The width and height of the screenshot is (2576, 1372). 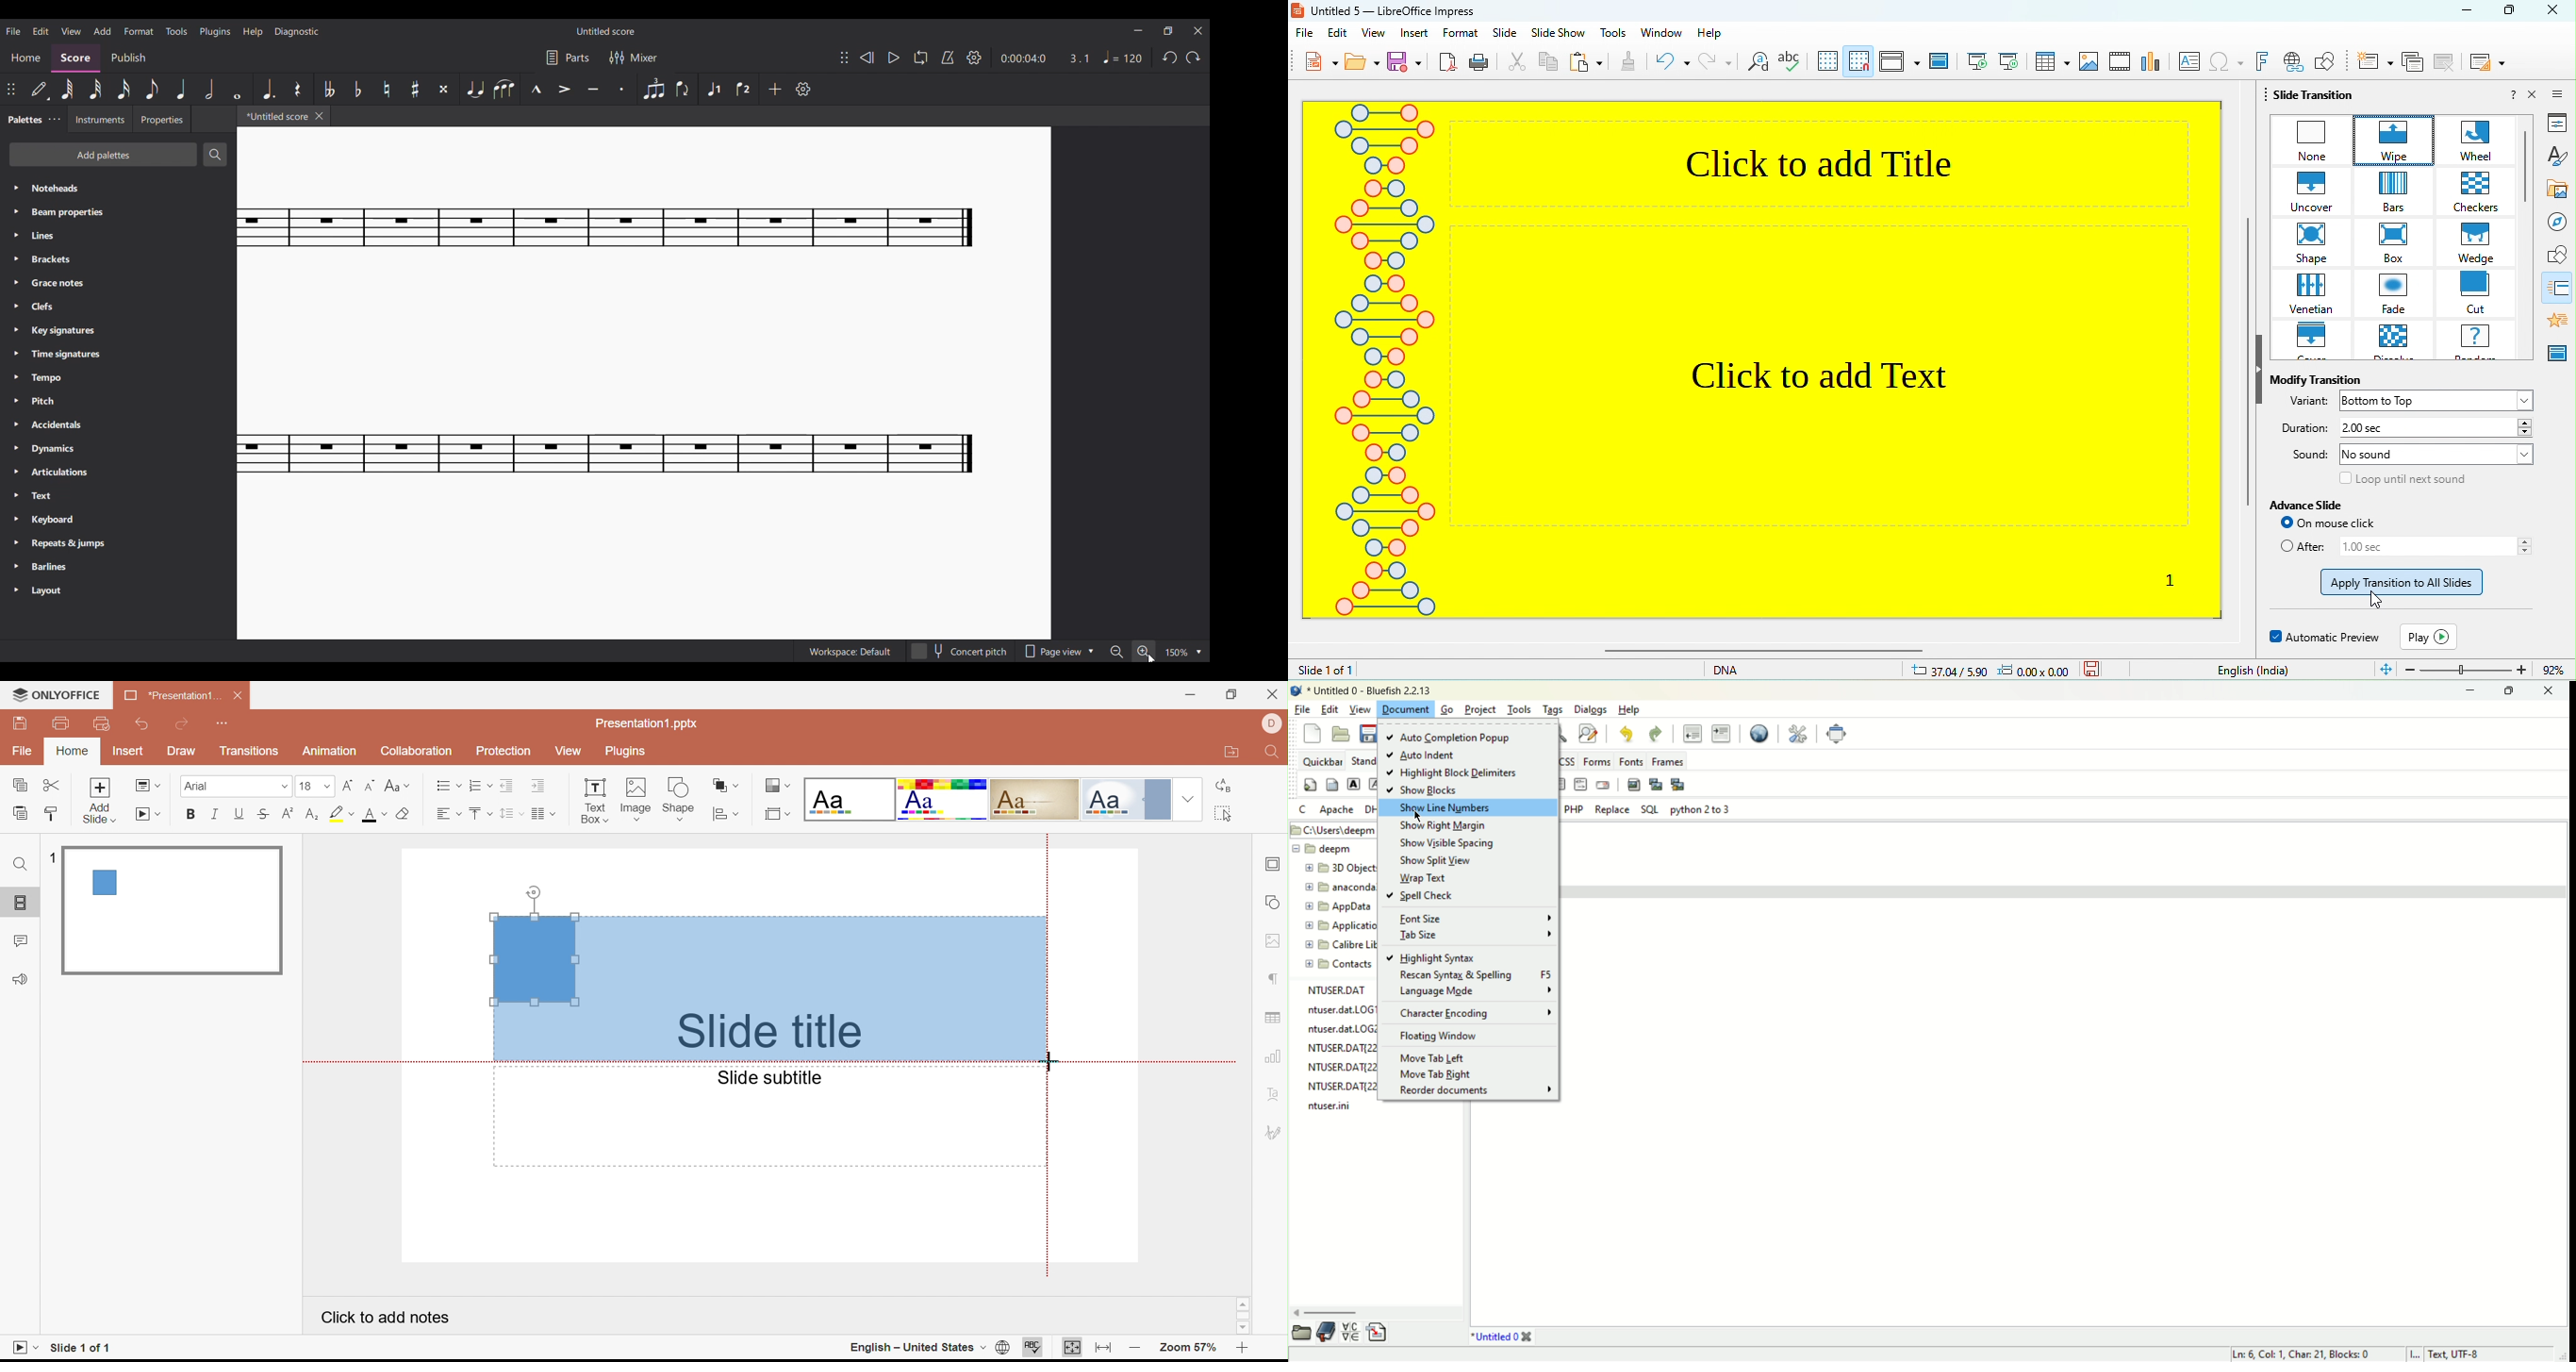 I want to click on cover, so click(x=2314, y=341).